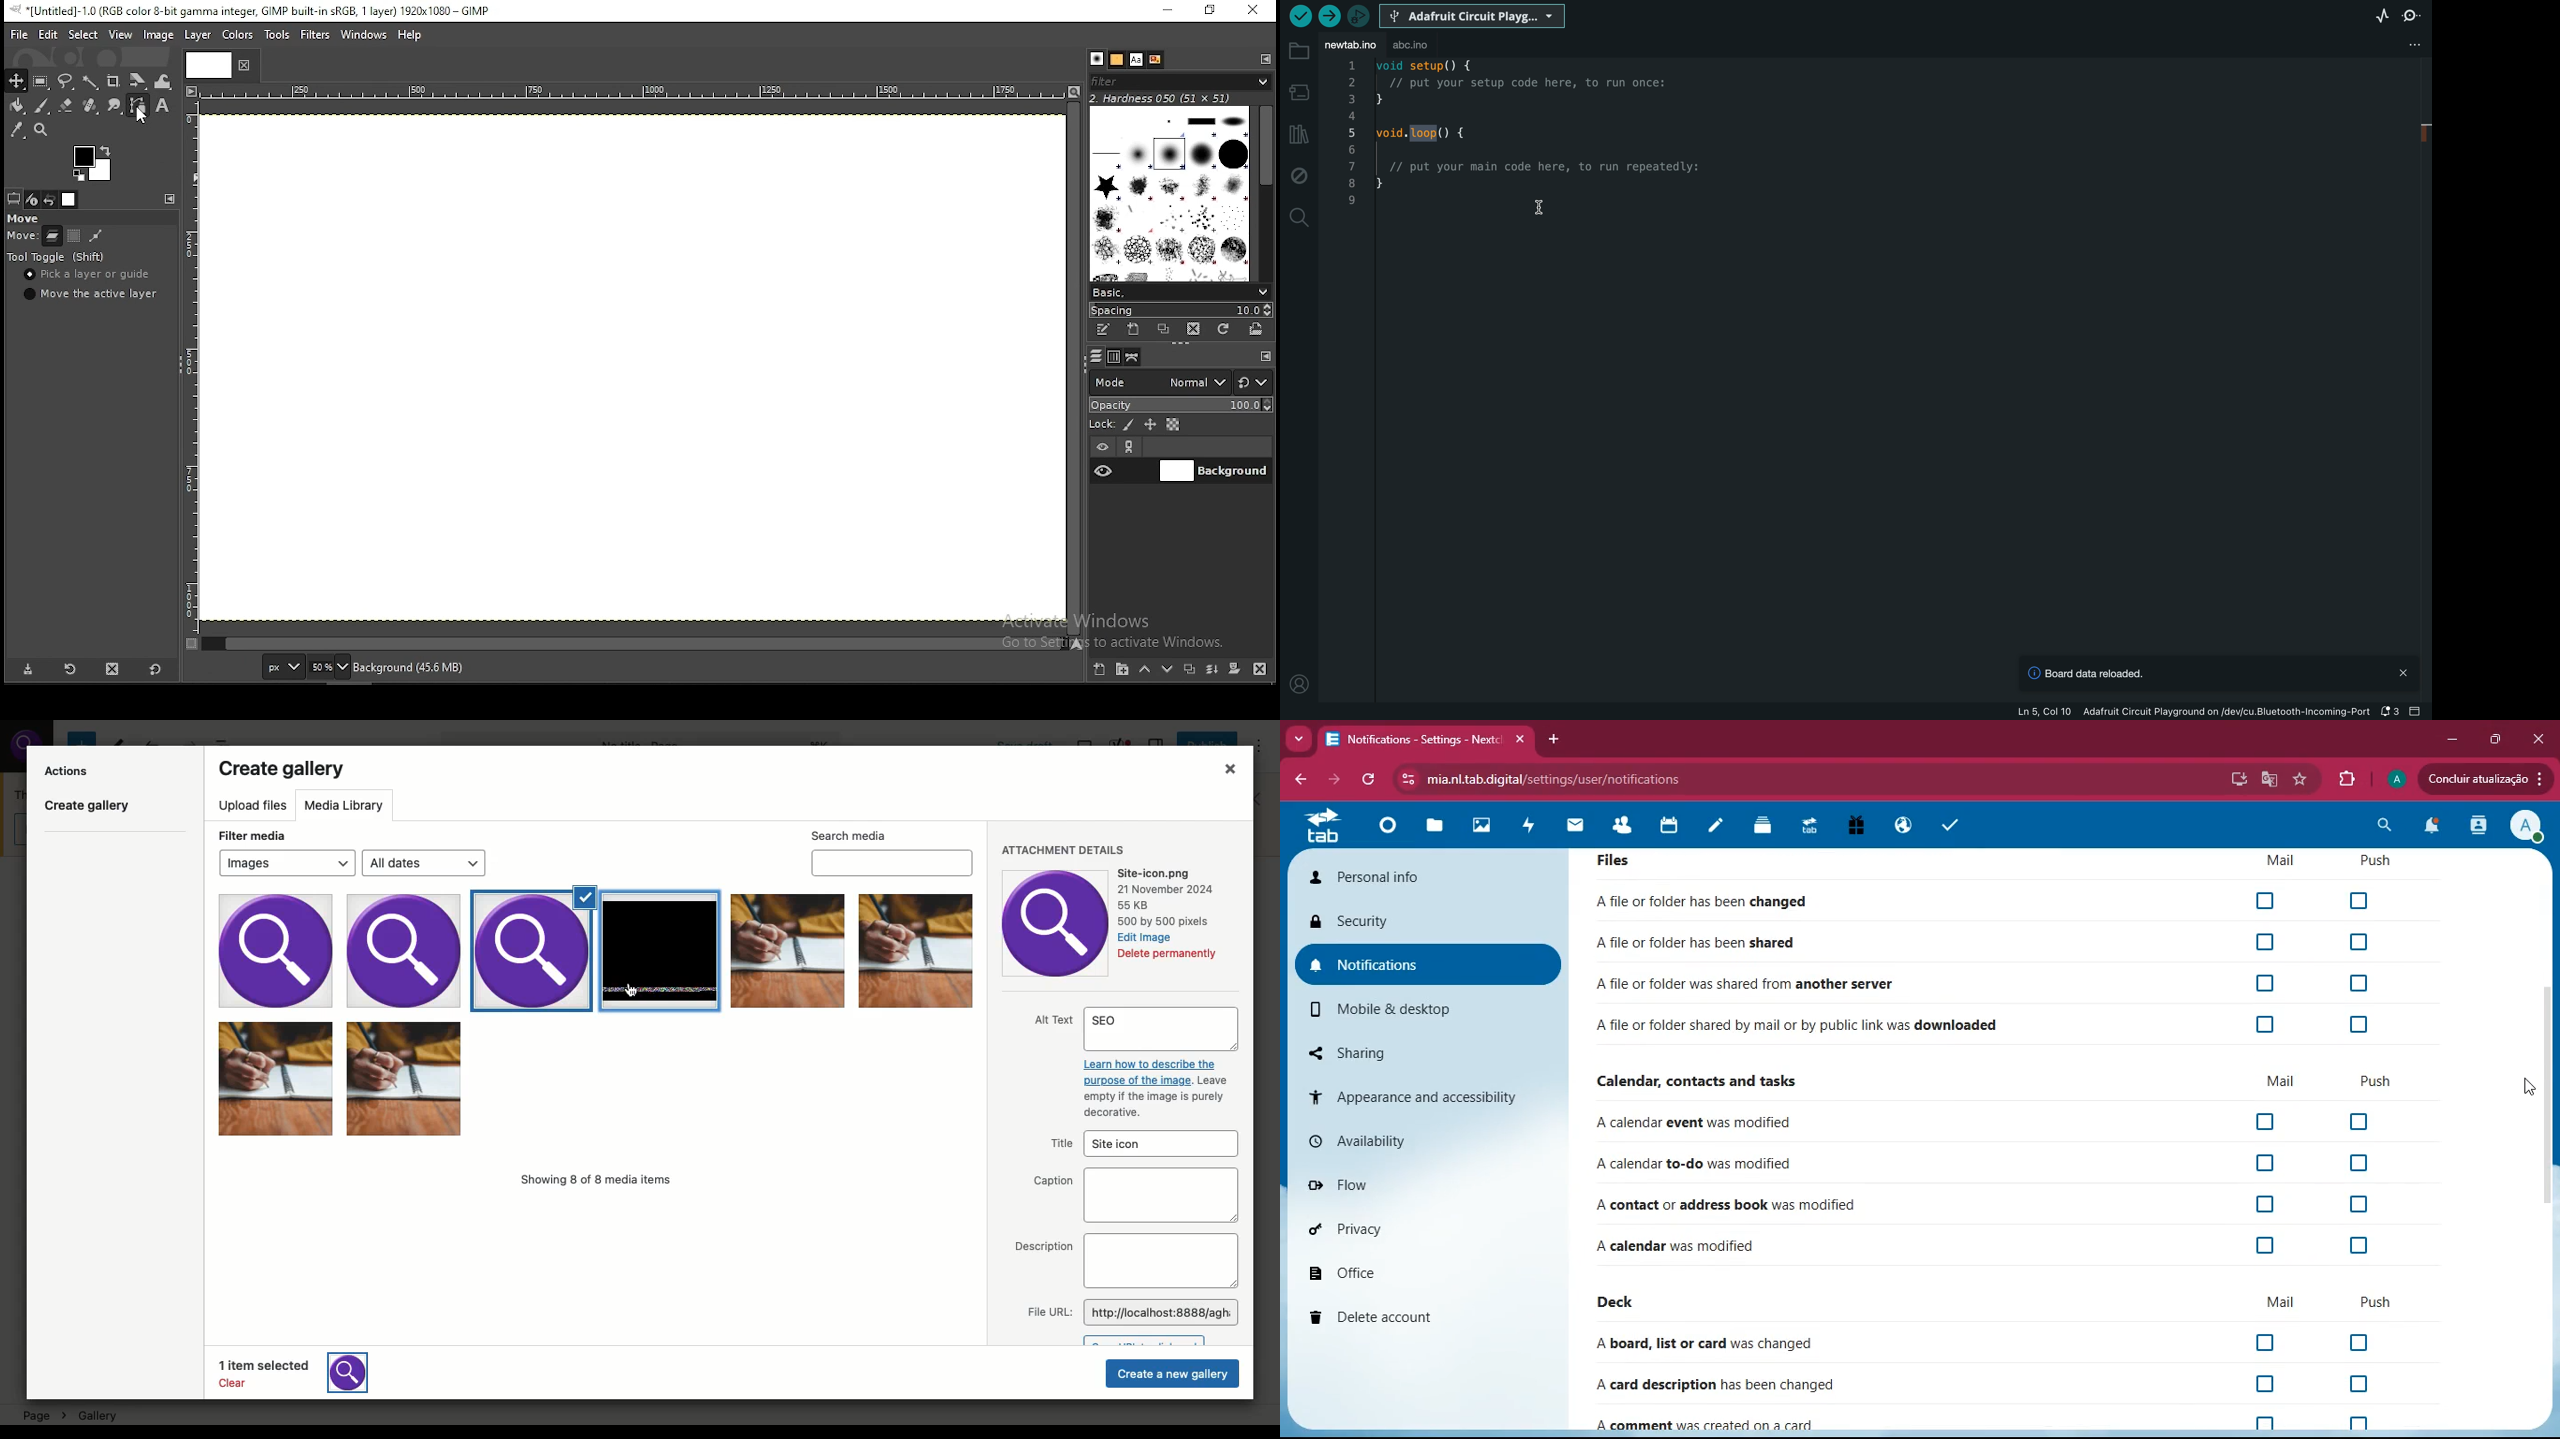 The width and height of the screenshot is (2576, 1456). What do you see at coordinates (1104, 470) in the screenshot?
I see `layer visibility on/off` at bounding box center [1104, 470].